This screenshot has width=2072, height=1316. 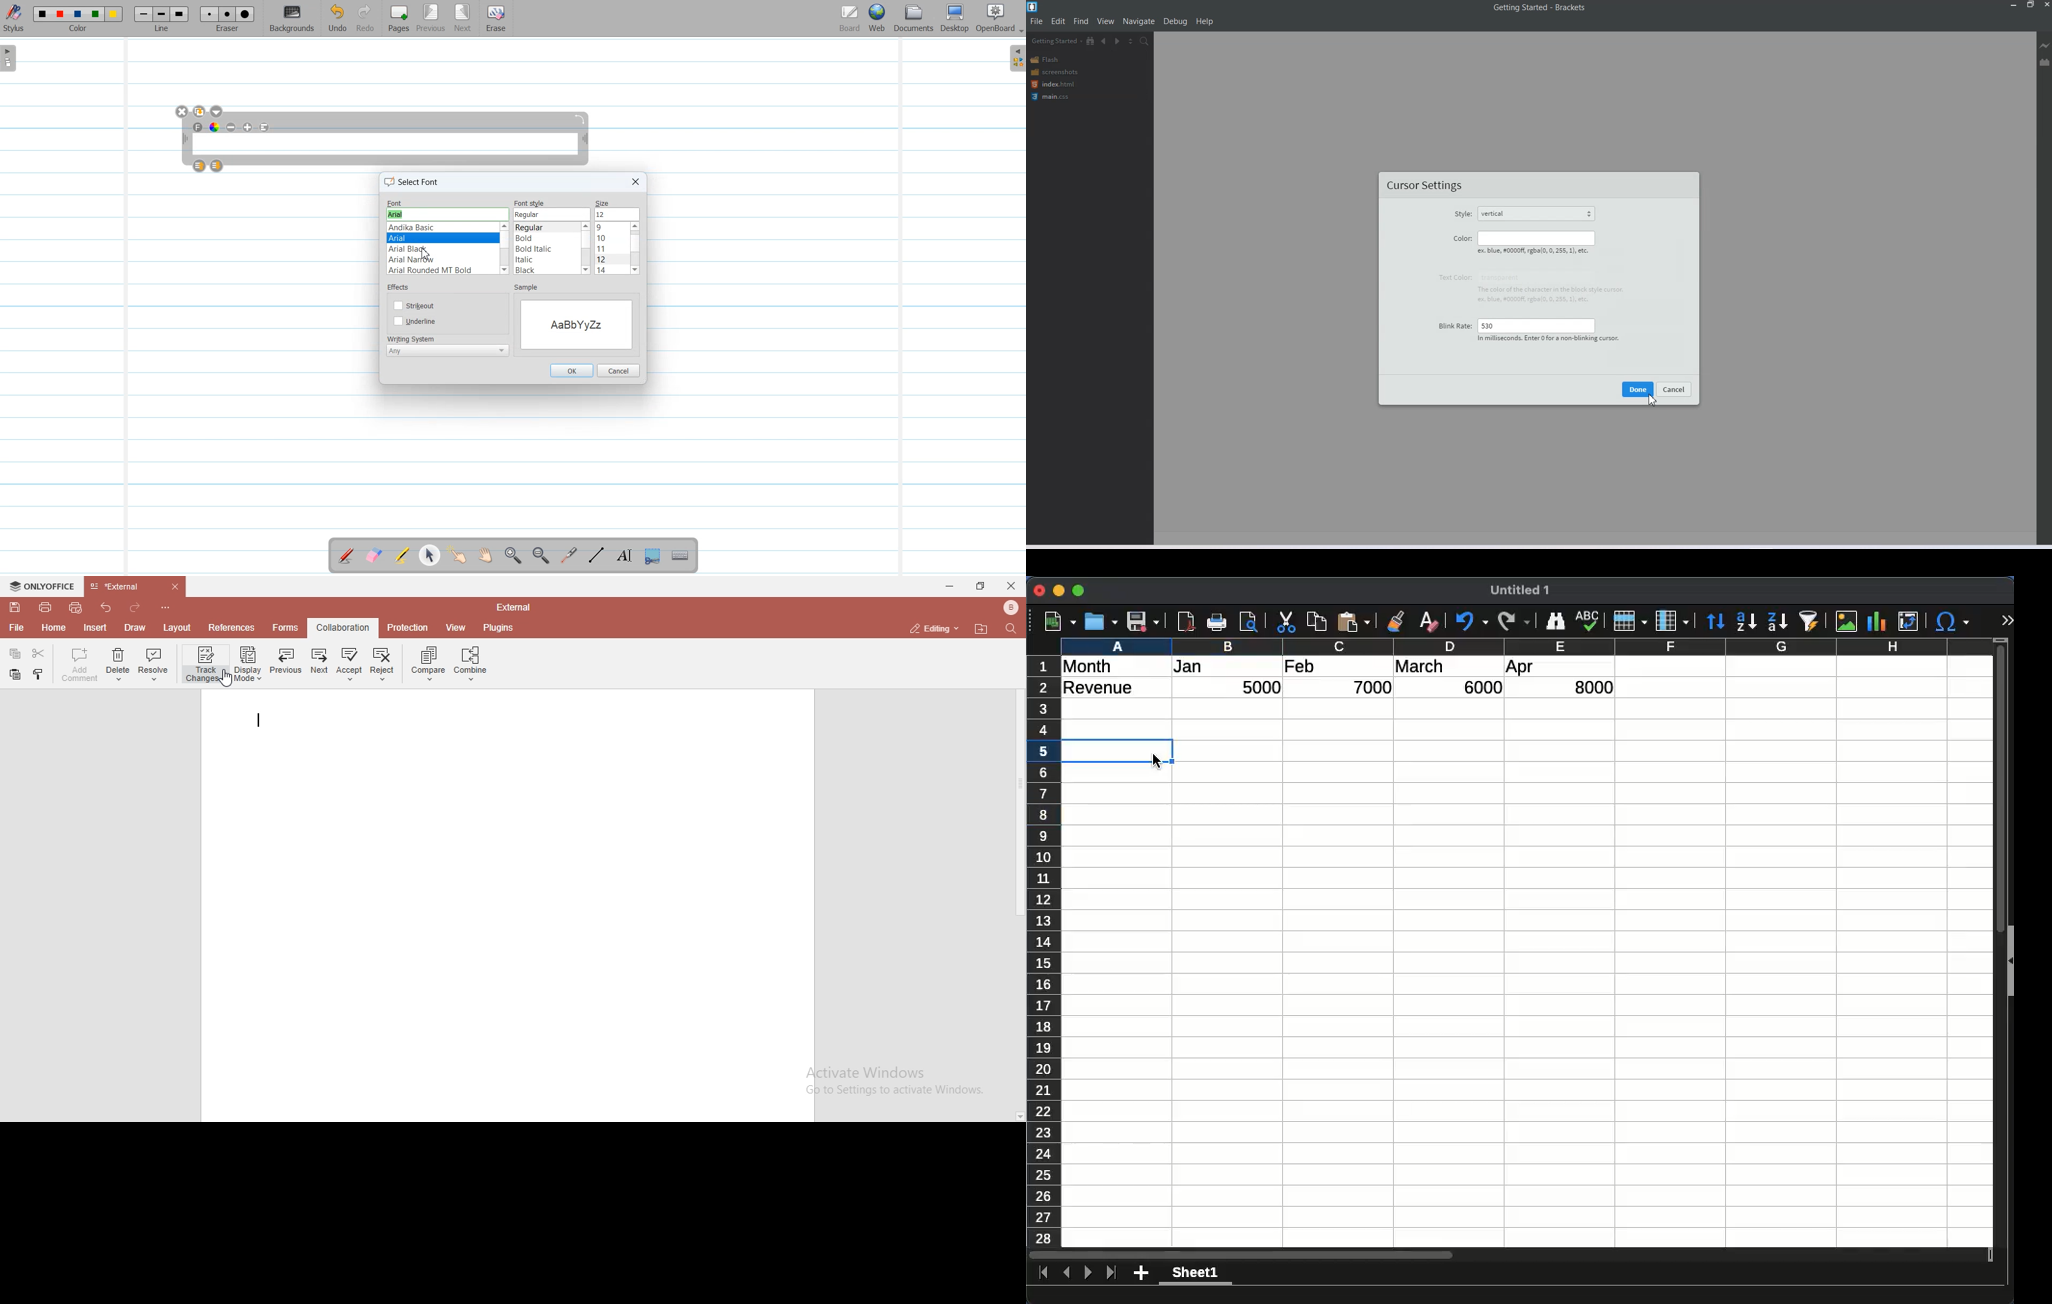 I want to click on maximize, so click(x=1078, y=590).